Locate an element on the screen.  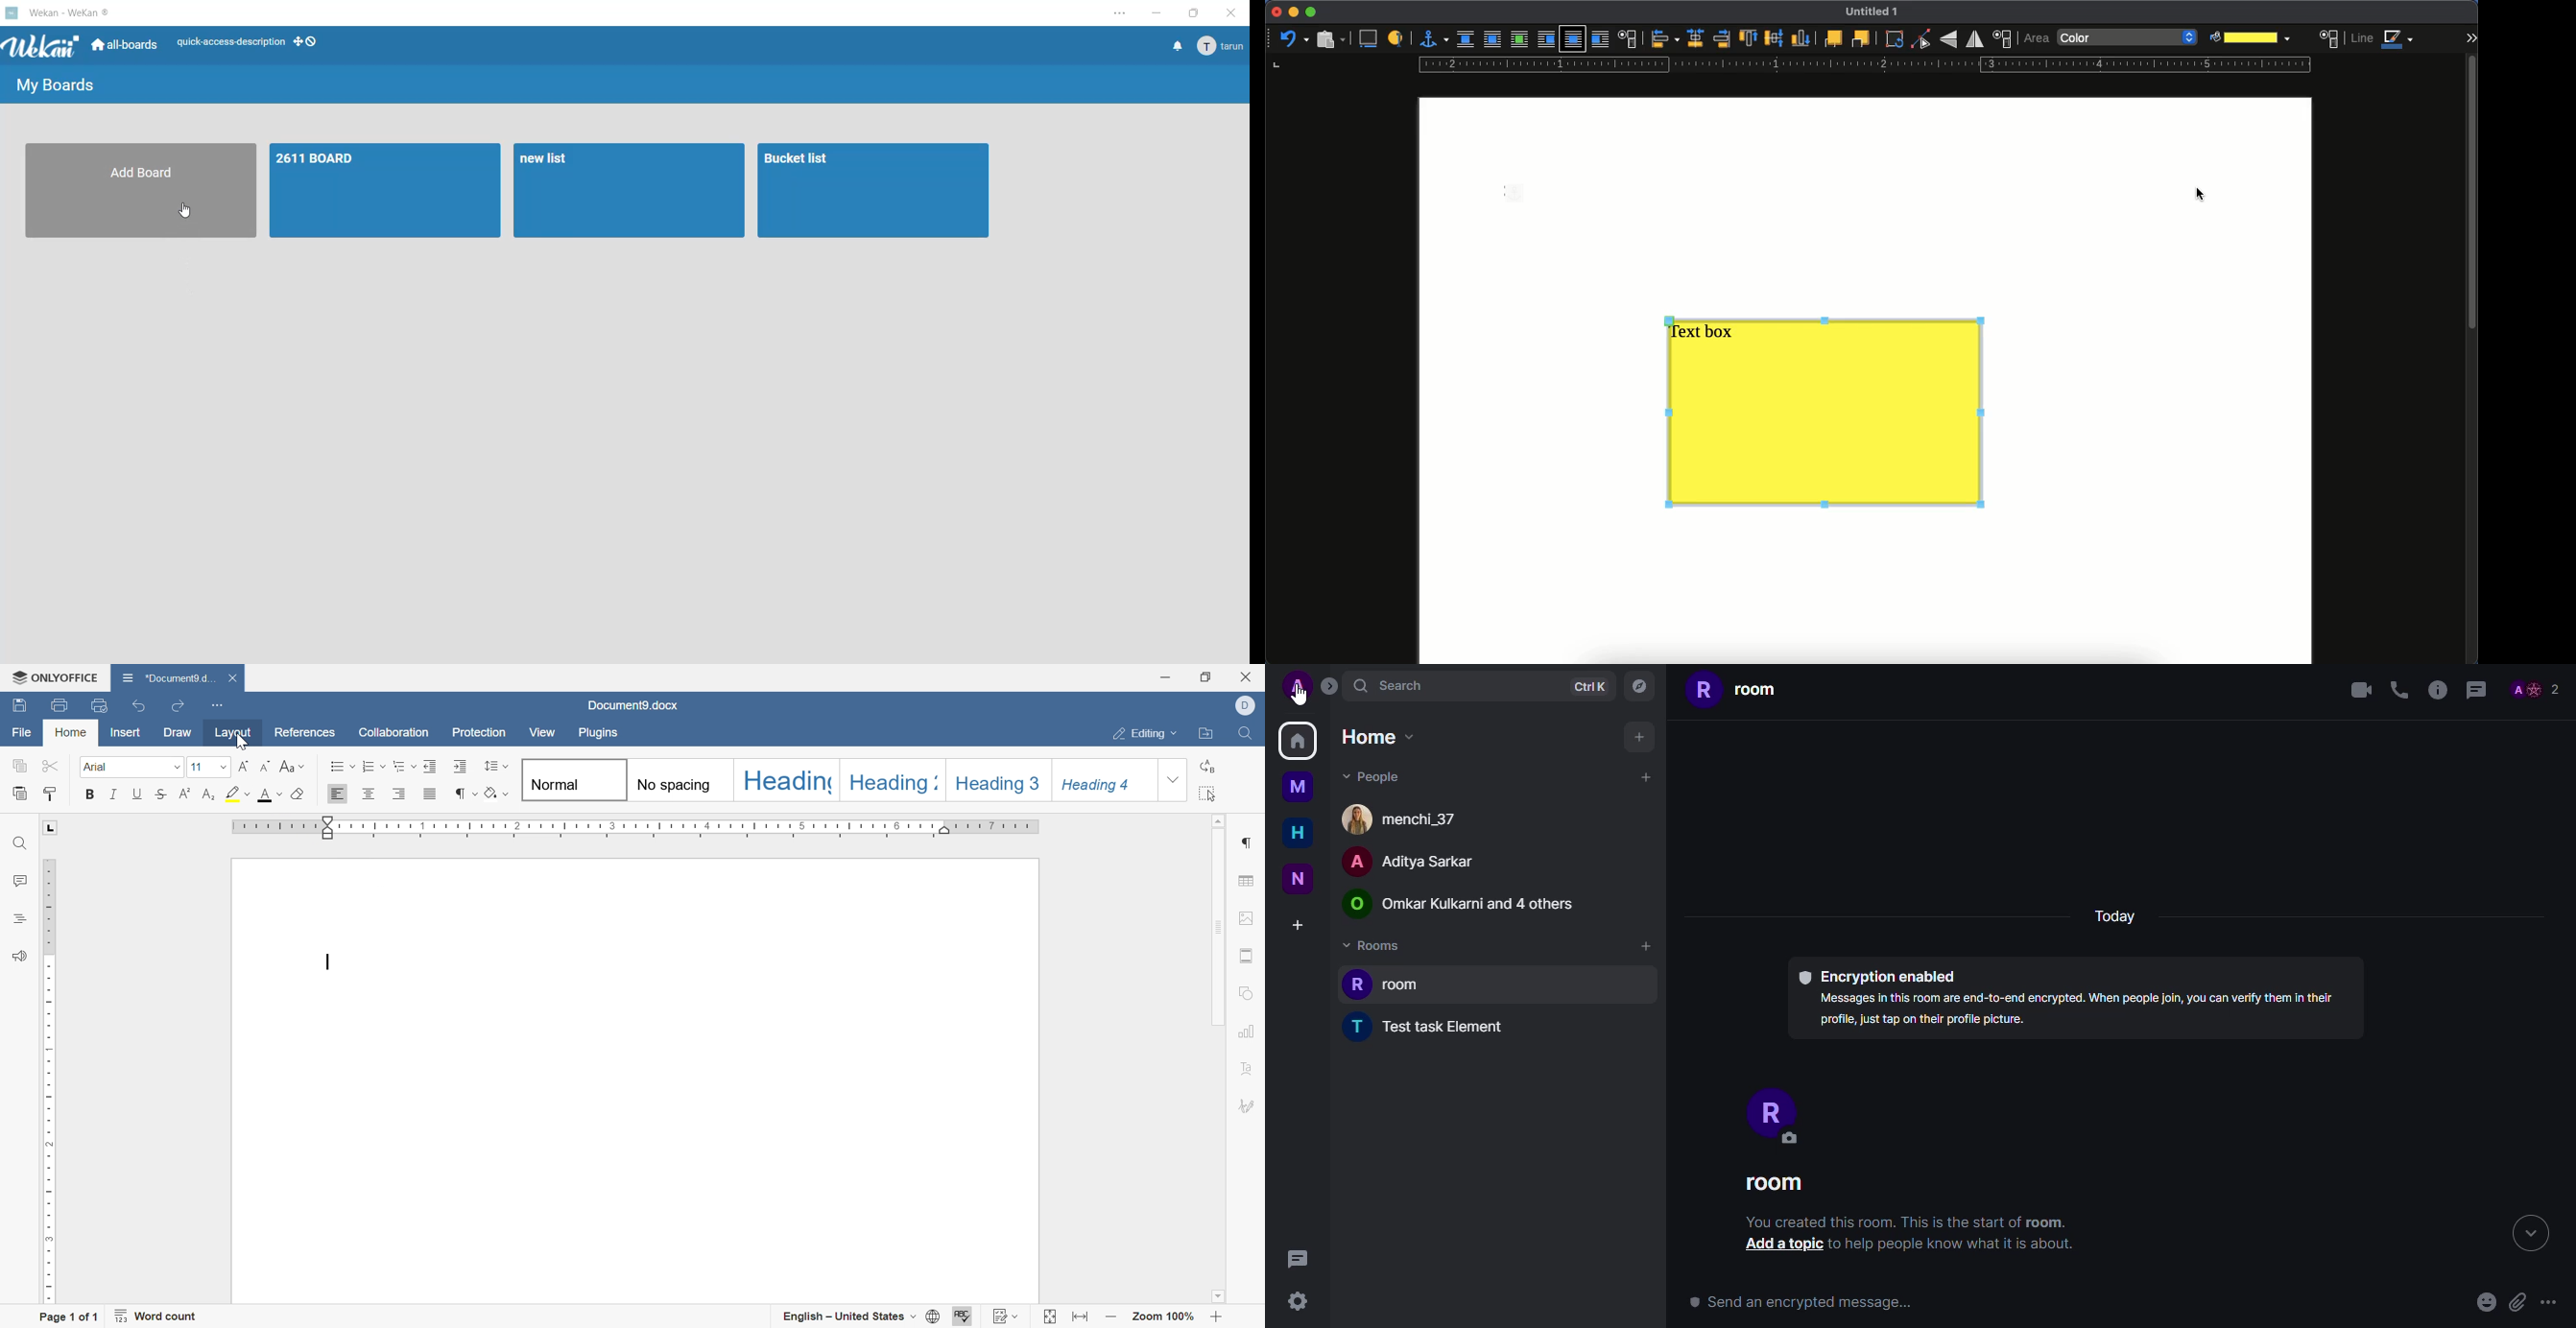
to help people know what is this about. is located at coordinates (1959, 1245).